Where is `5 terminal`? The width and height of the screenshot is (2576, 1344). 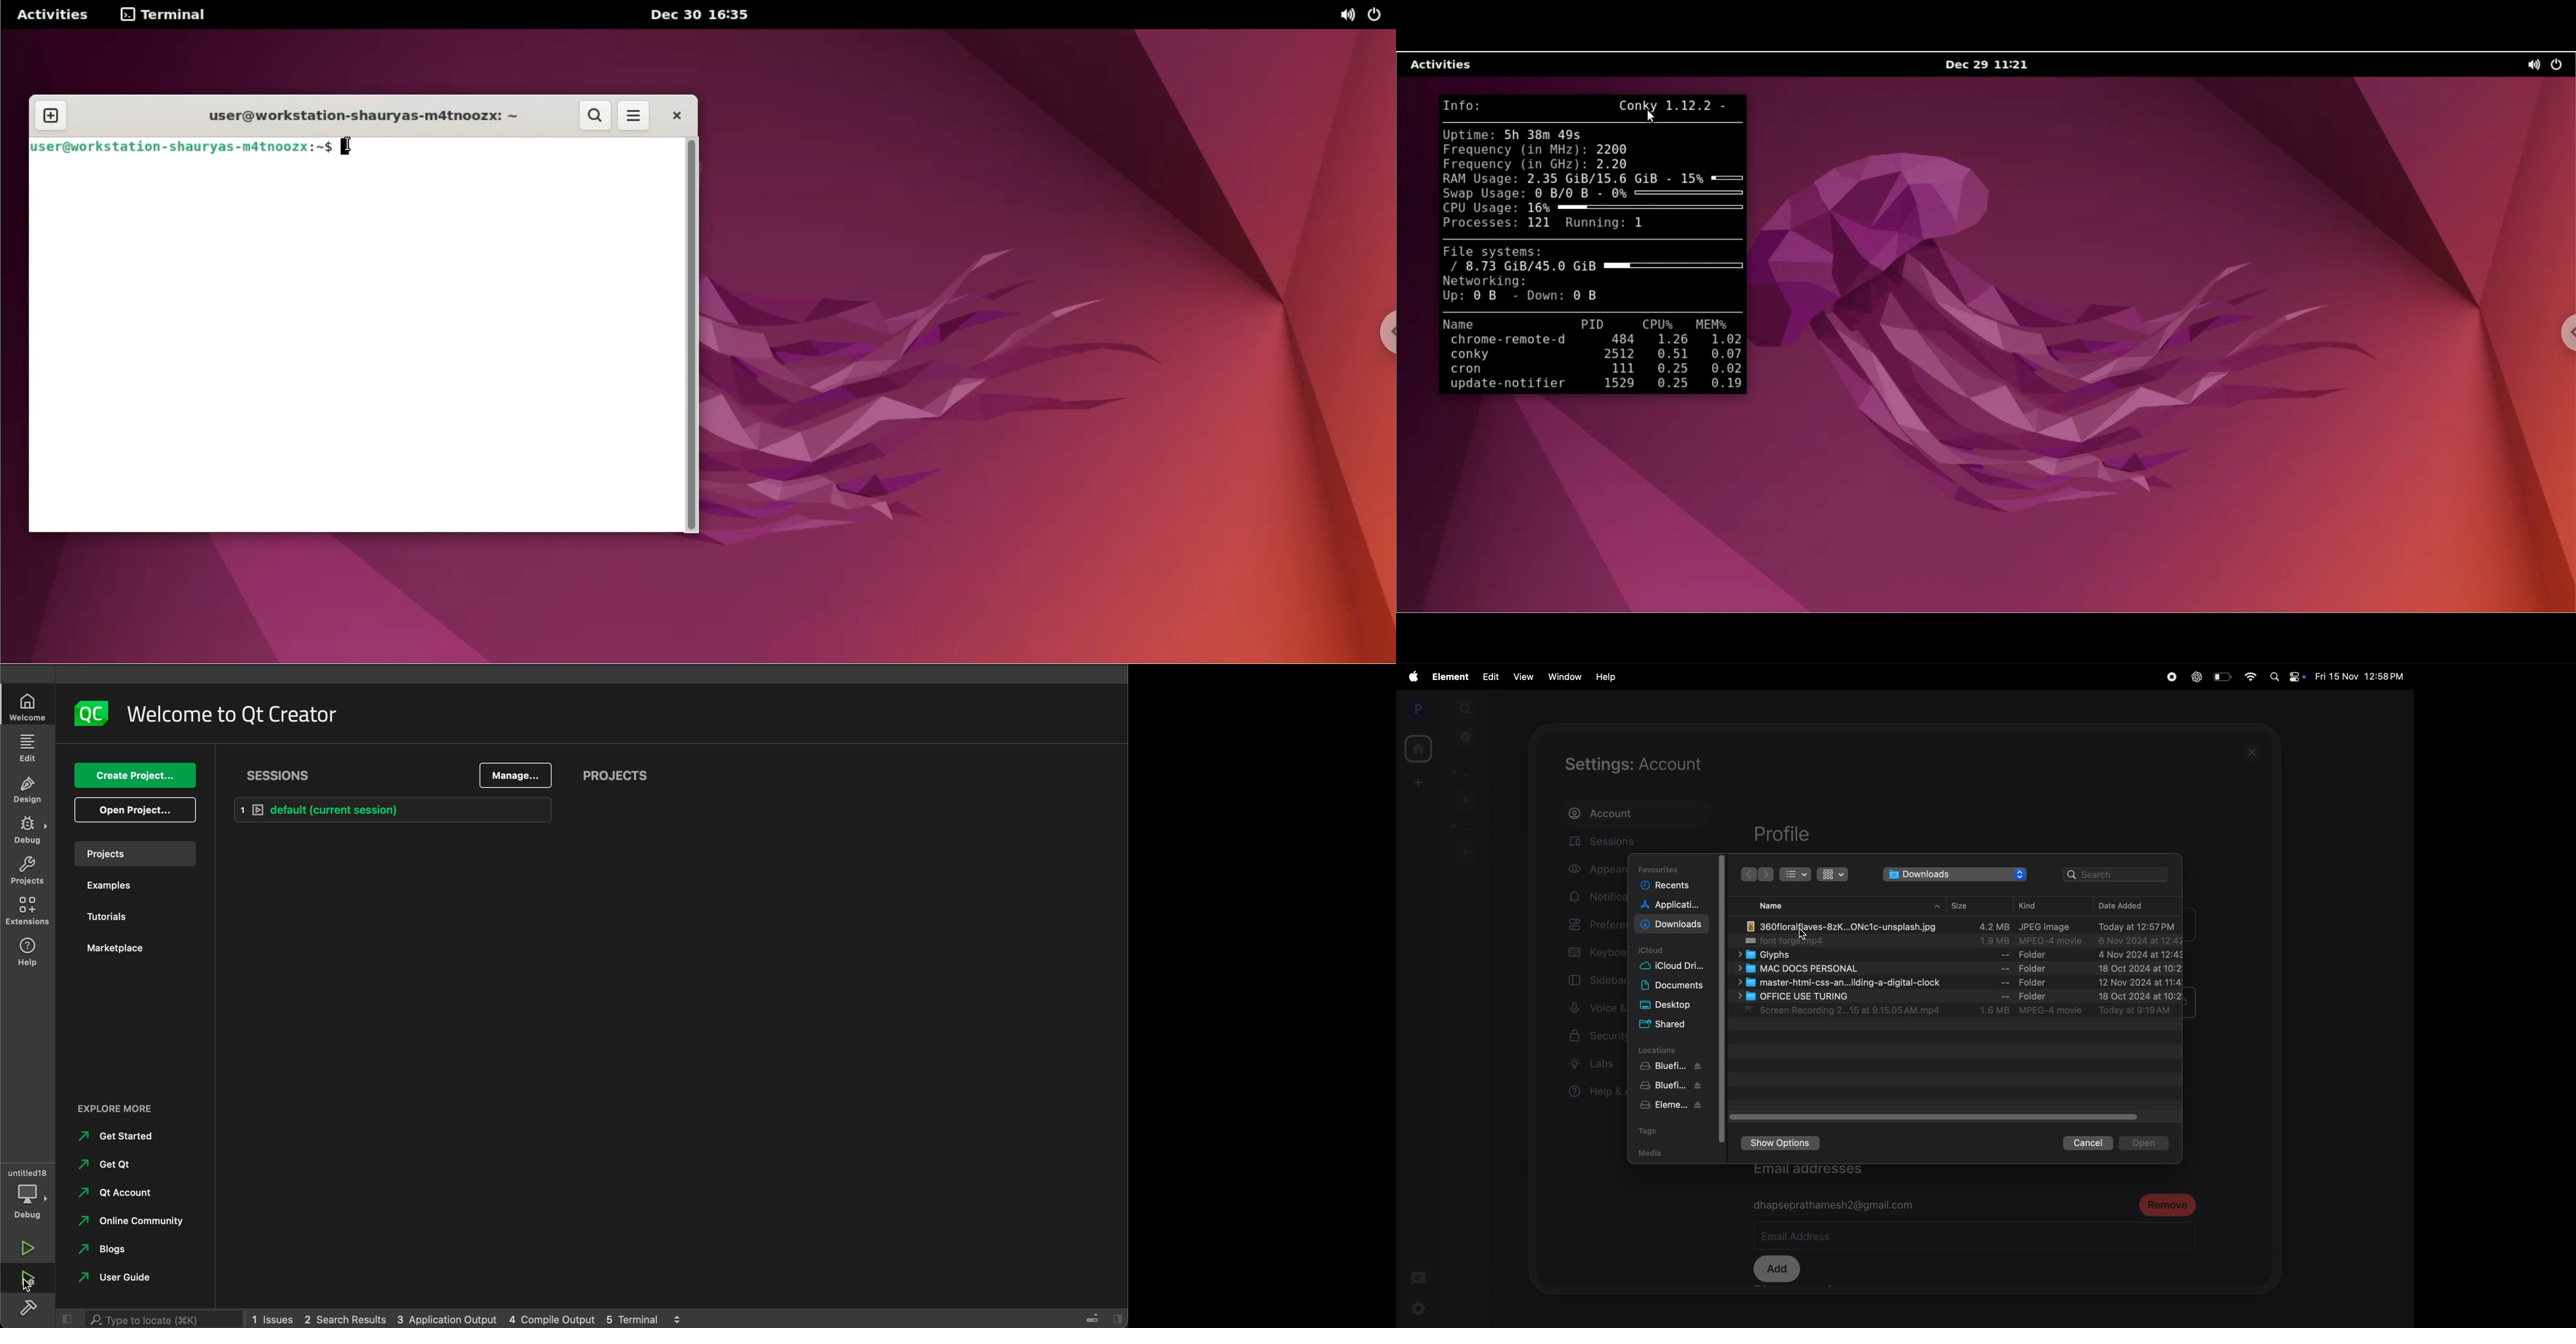
5 terminal is located at coordinates (633, 1317).